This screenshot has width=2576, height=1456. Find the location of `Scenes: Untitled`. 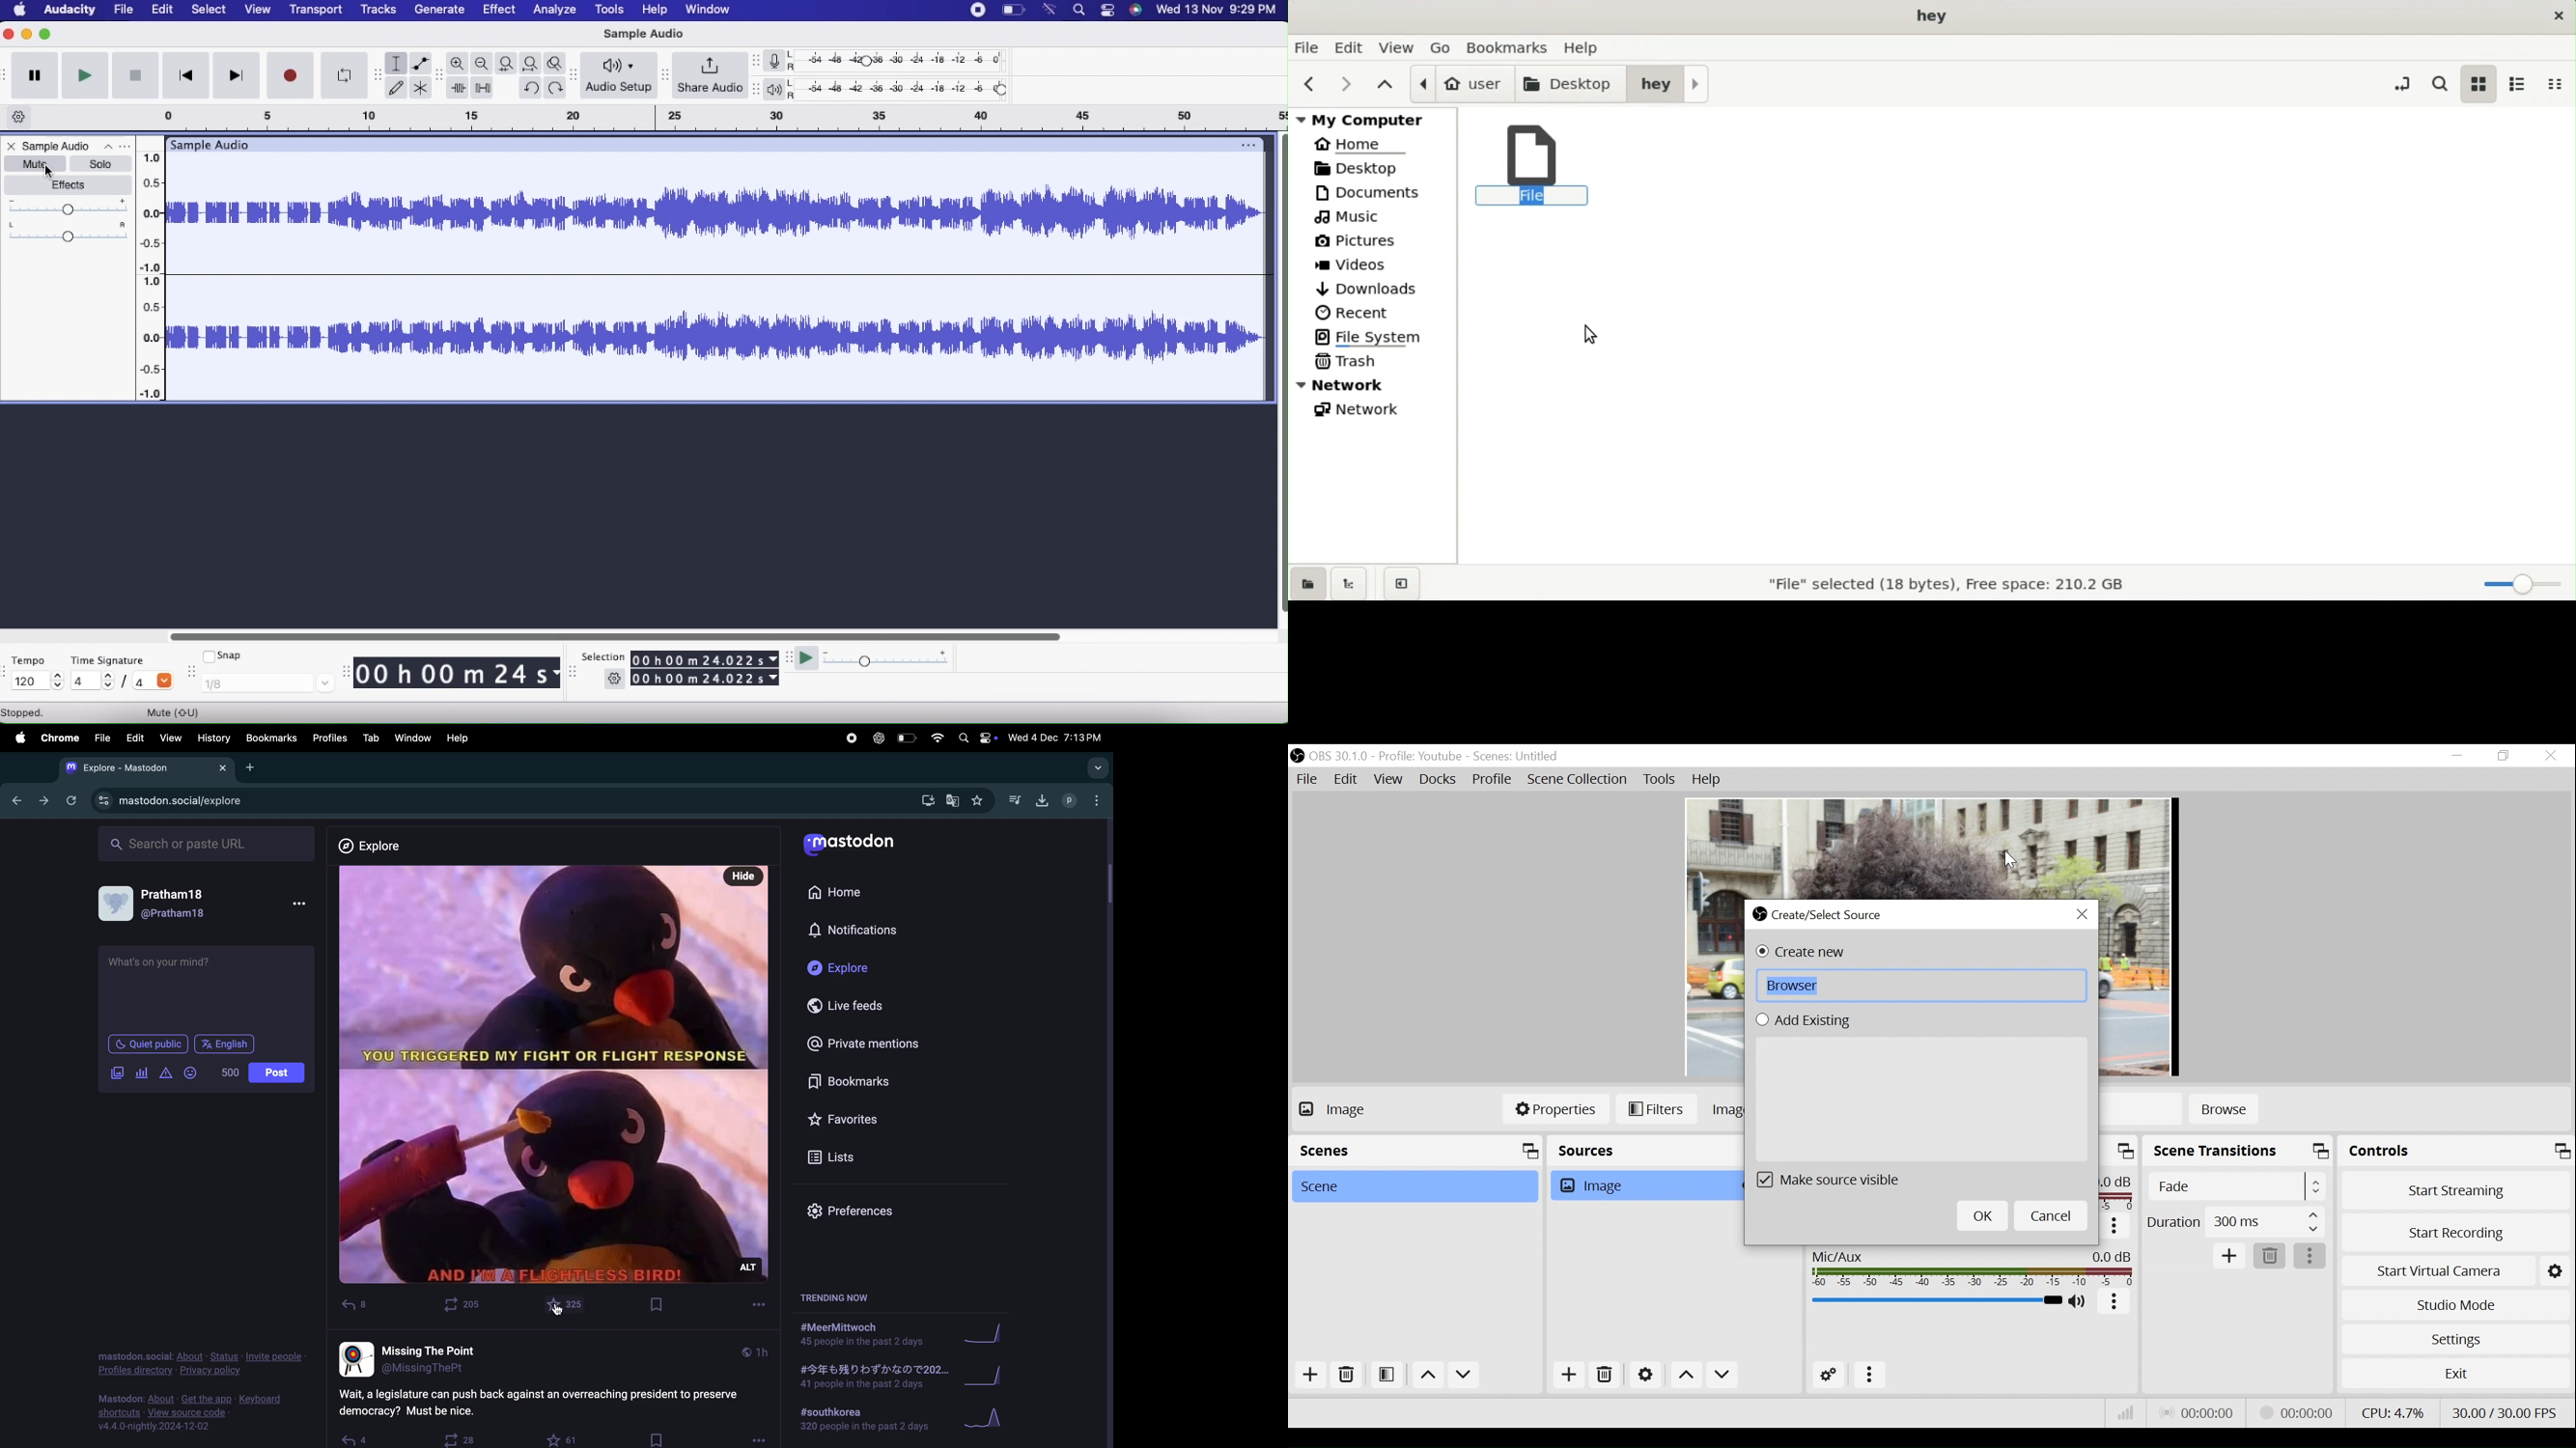

Scenes: Untitled is located at coordinates (1519, 757).